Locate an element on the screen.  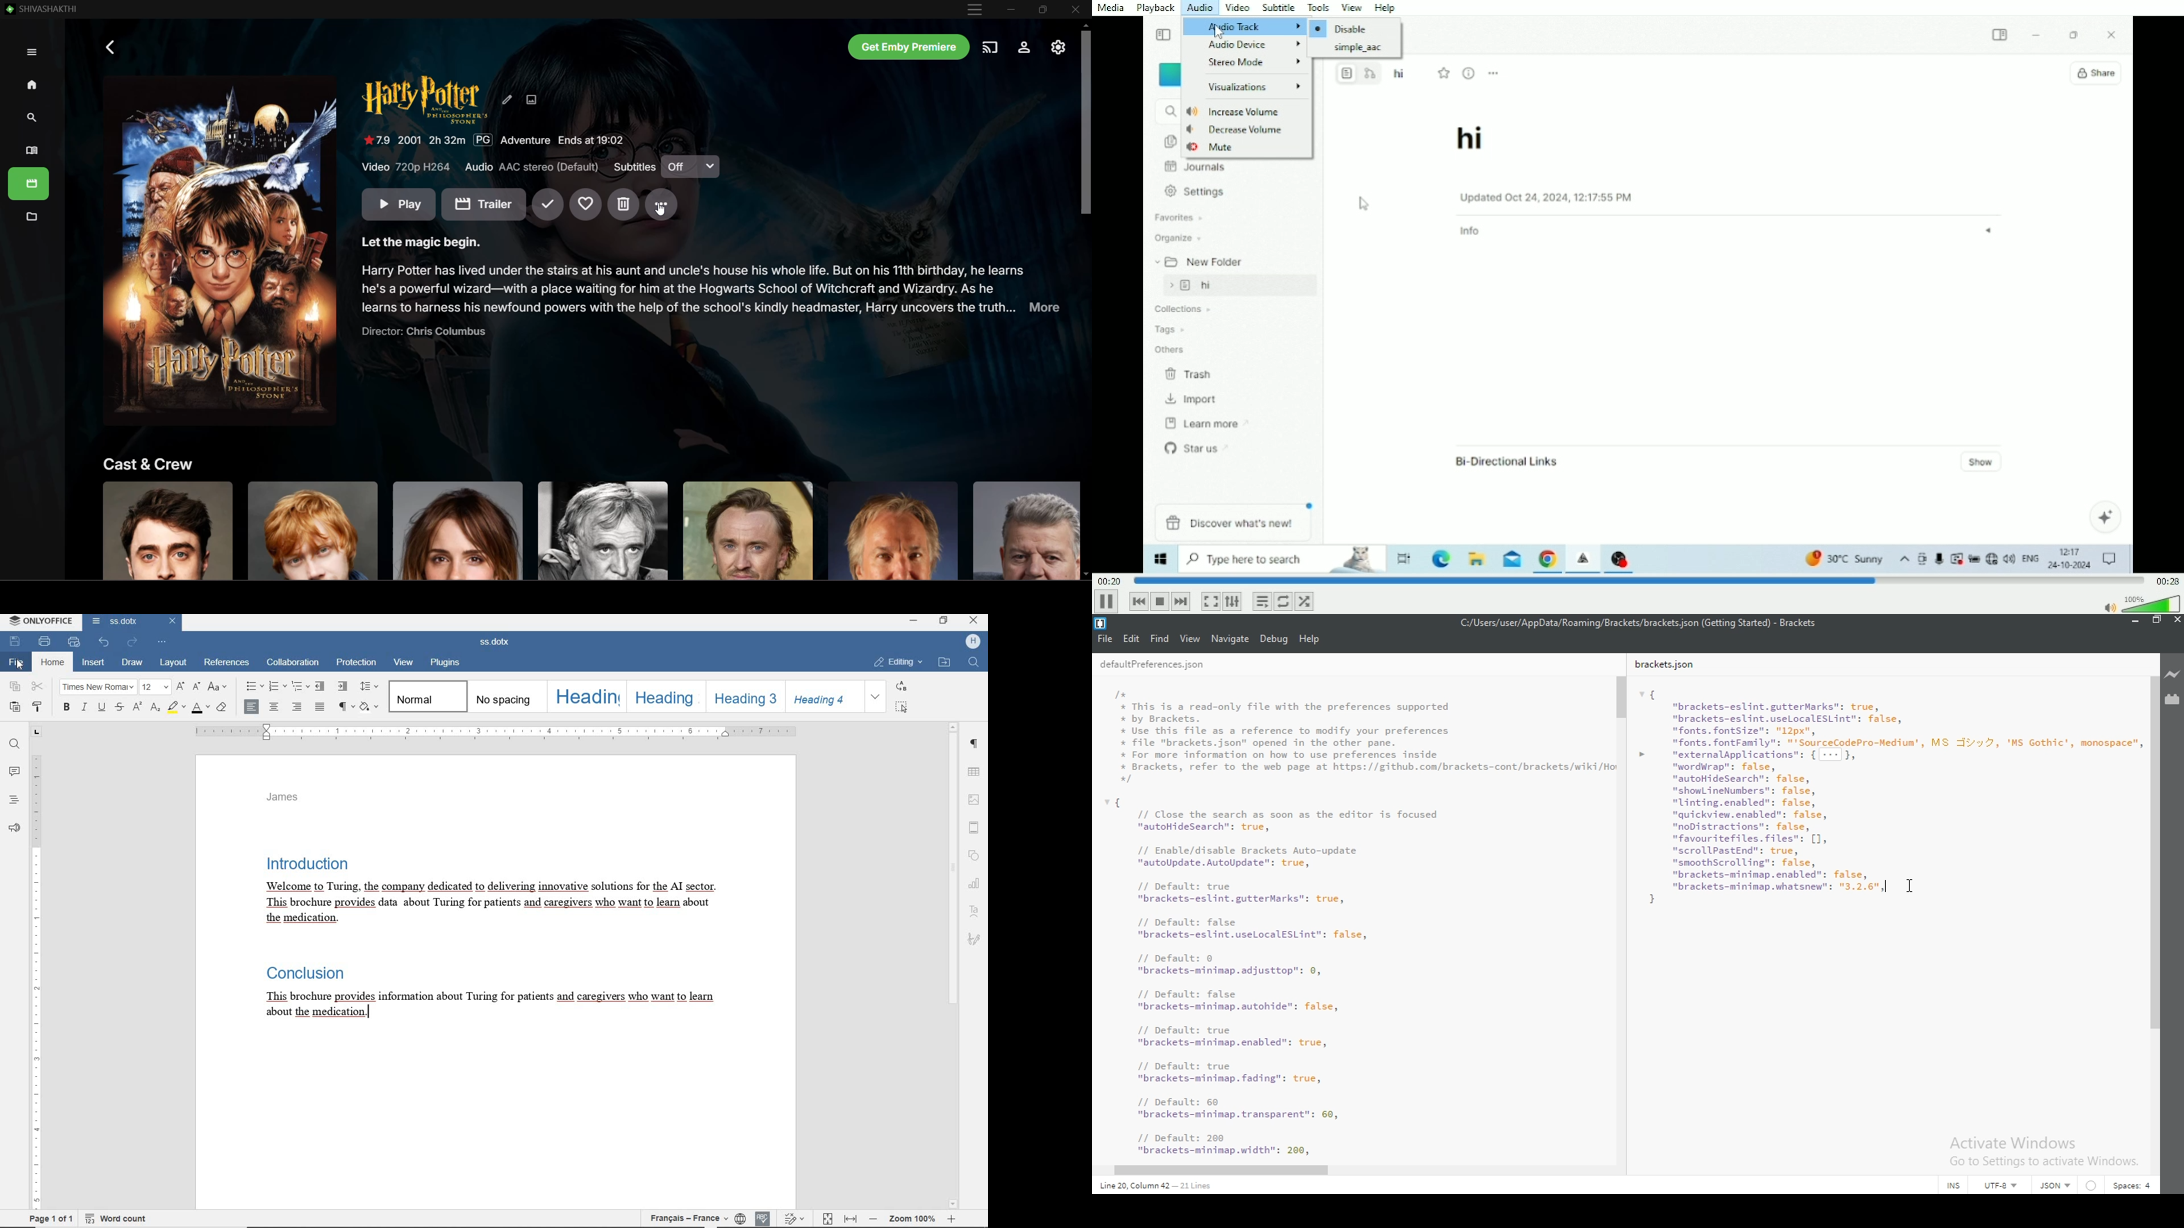
FONT COLOR is located at coordinates (200, 709).